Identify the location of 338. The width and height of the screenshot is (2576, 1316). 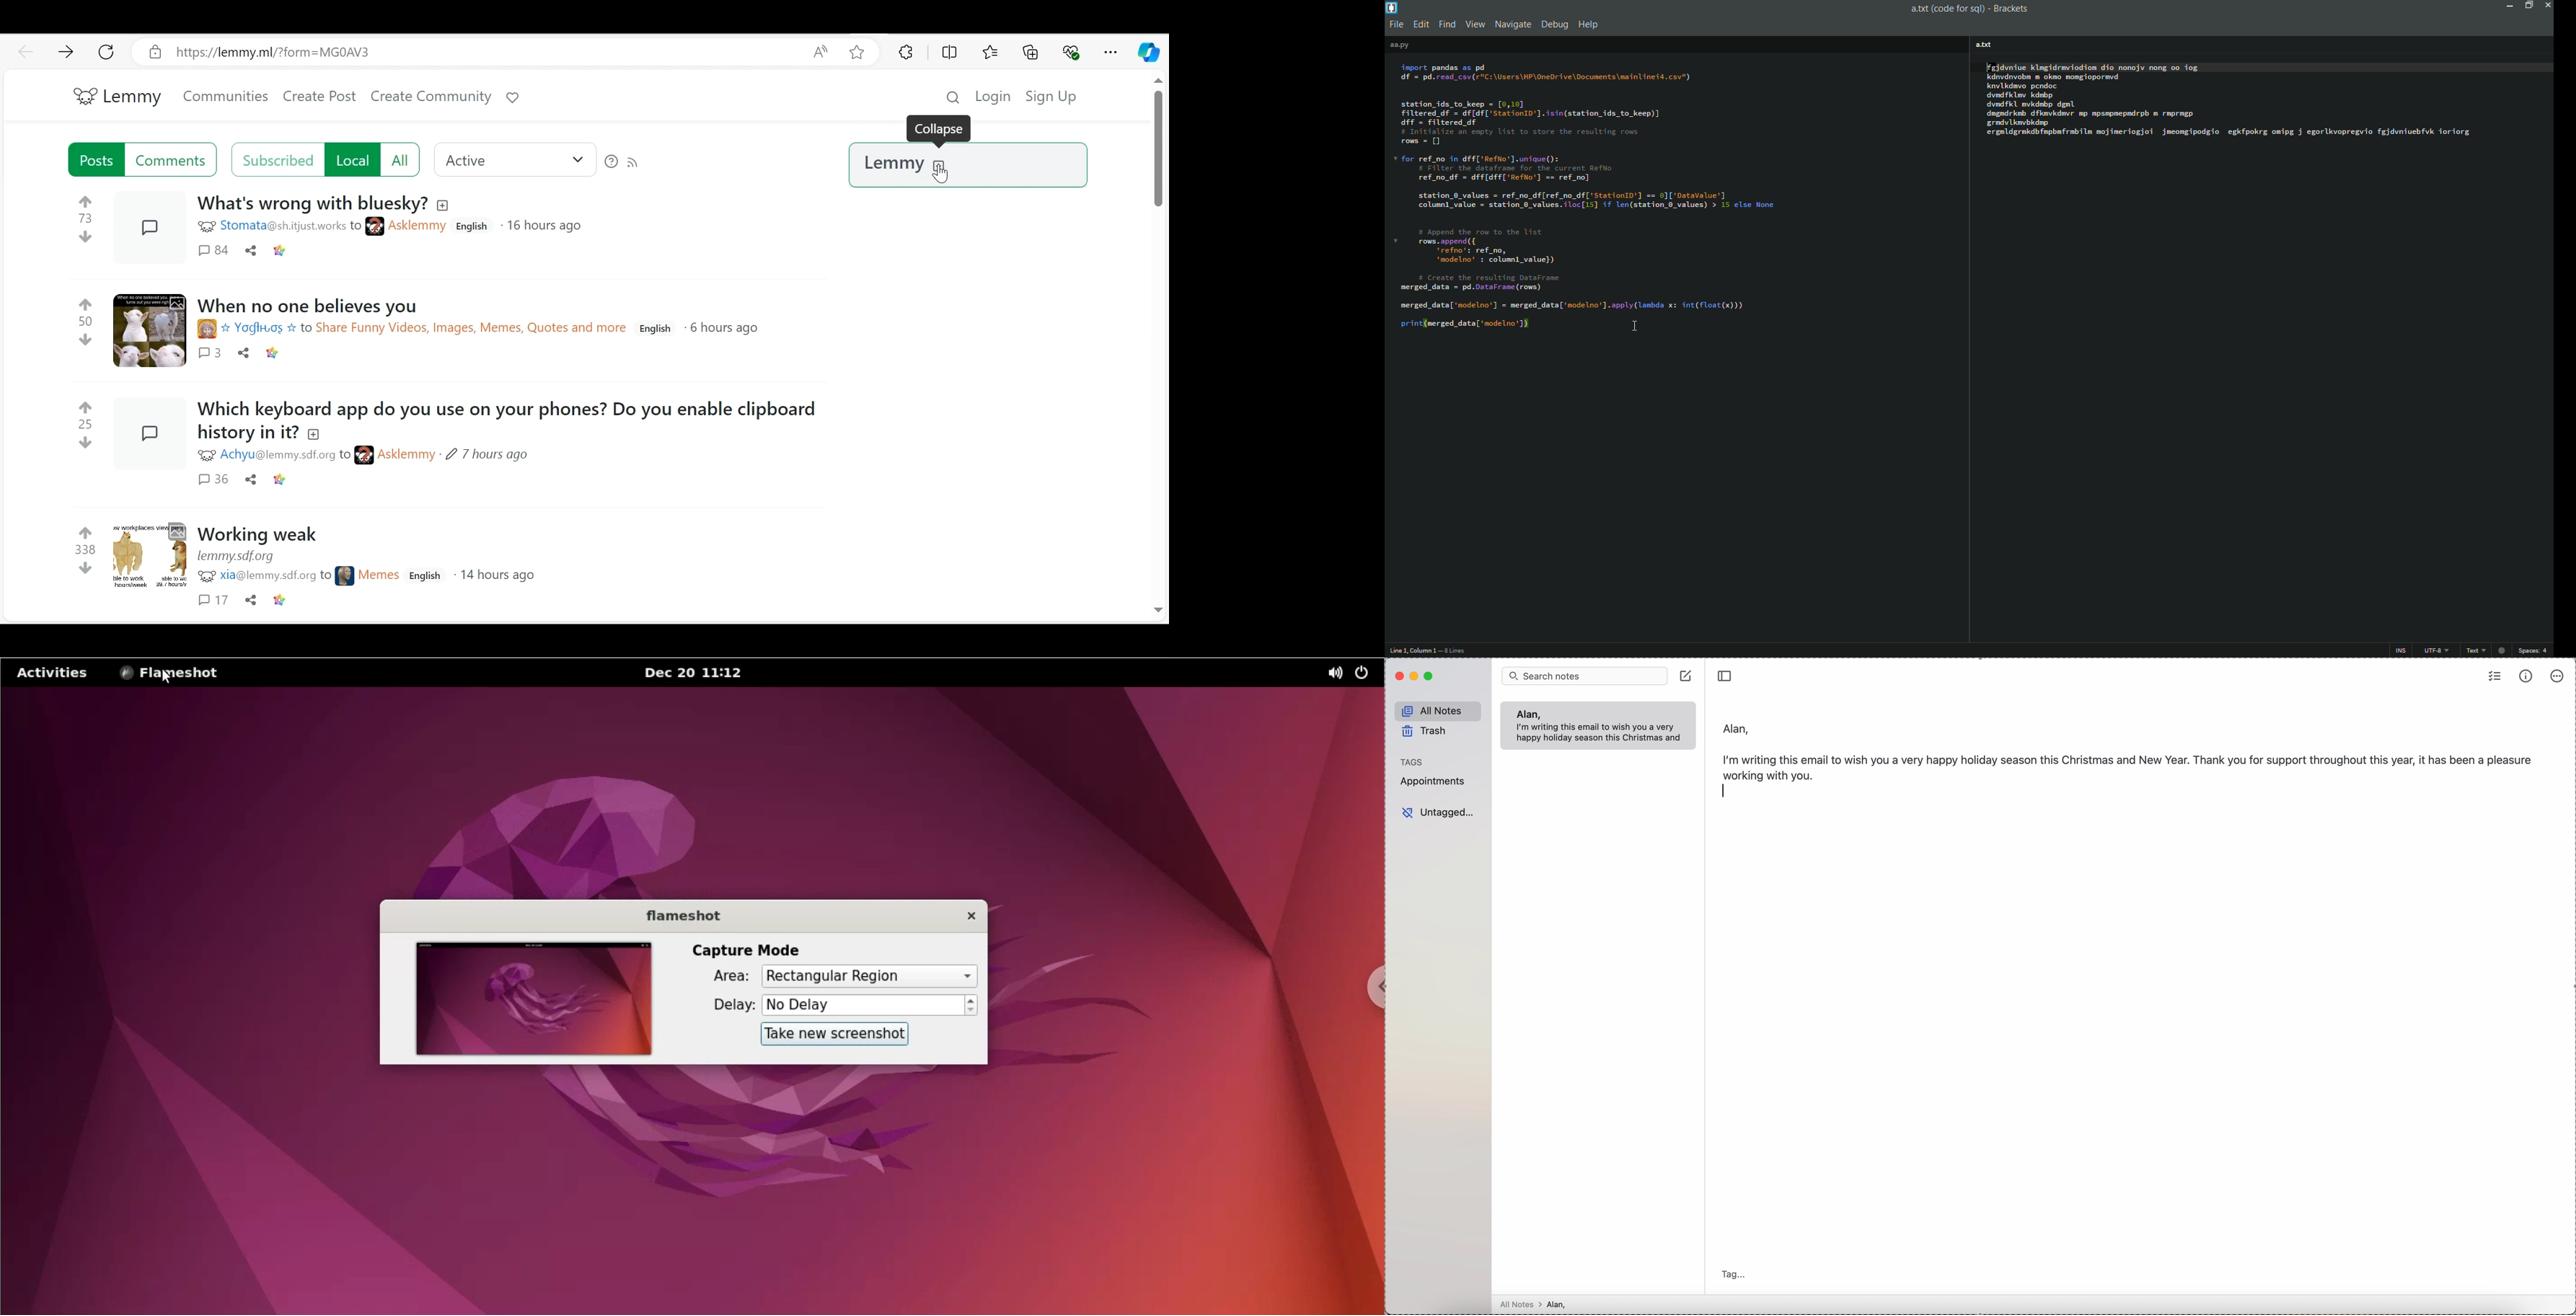
(85, 548).